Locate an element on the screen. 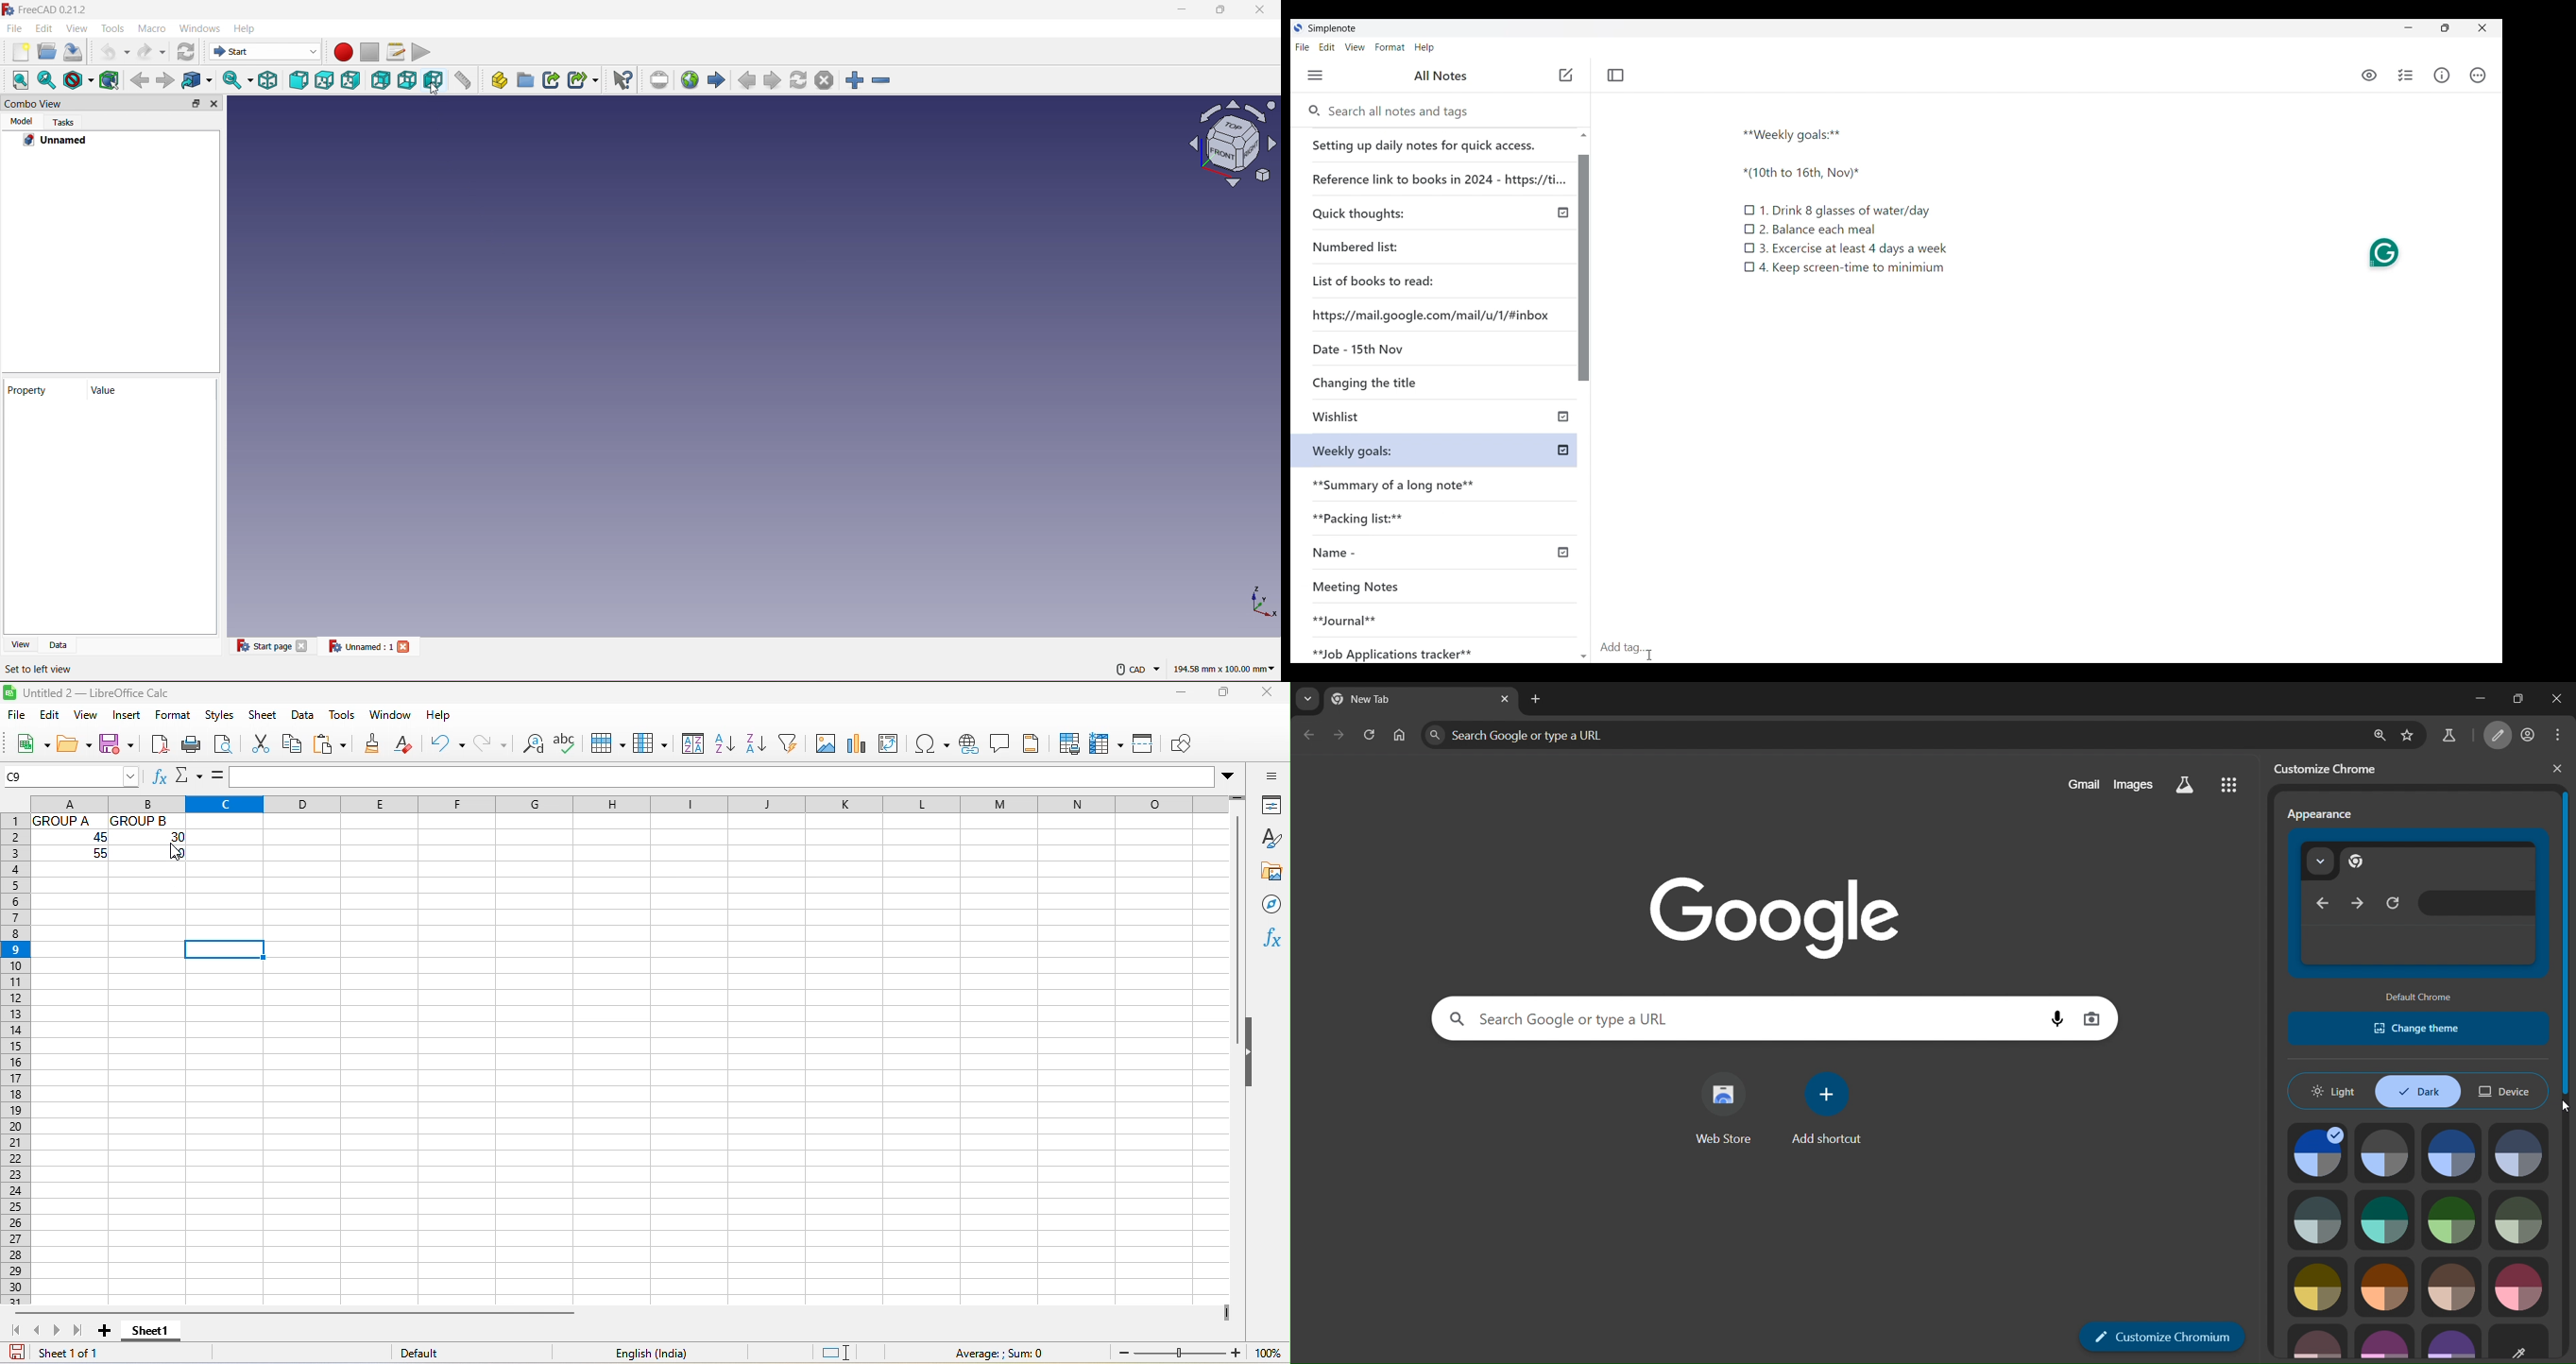 The image size is (2576, 1372). theme is located at coordinates (2315, 1153).